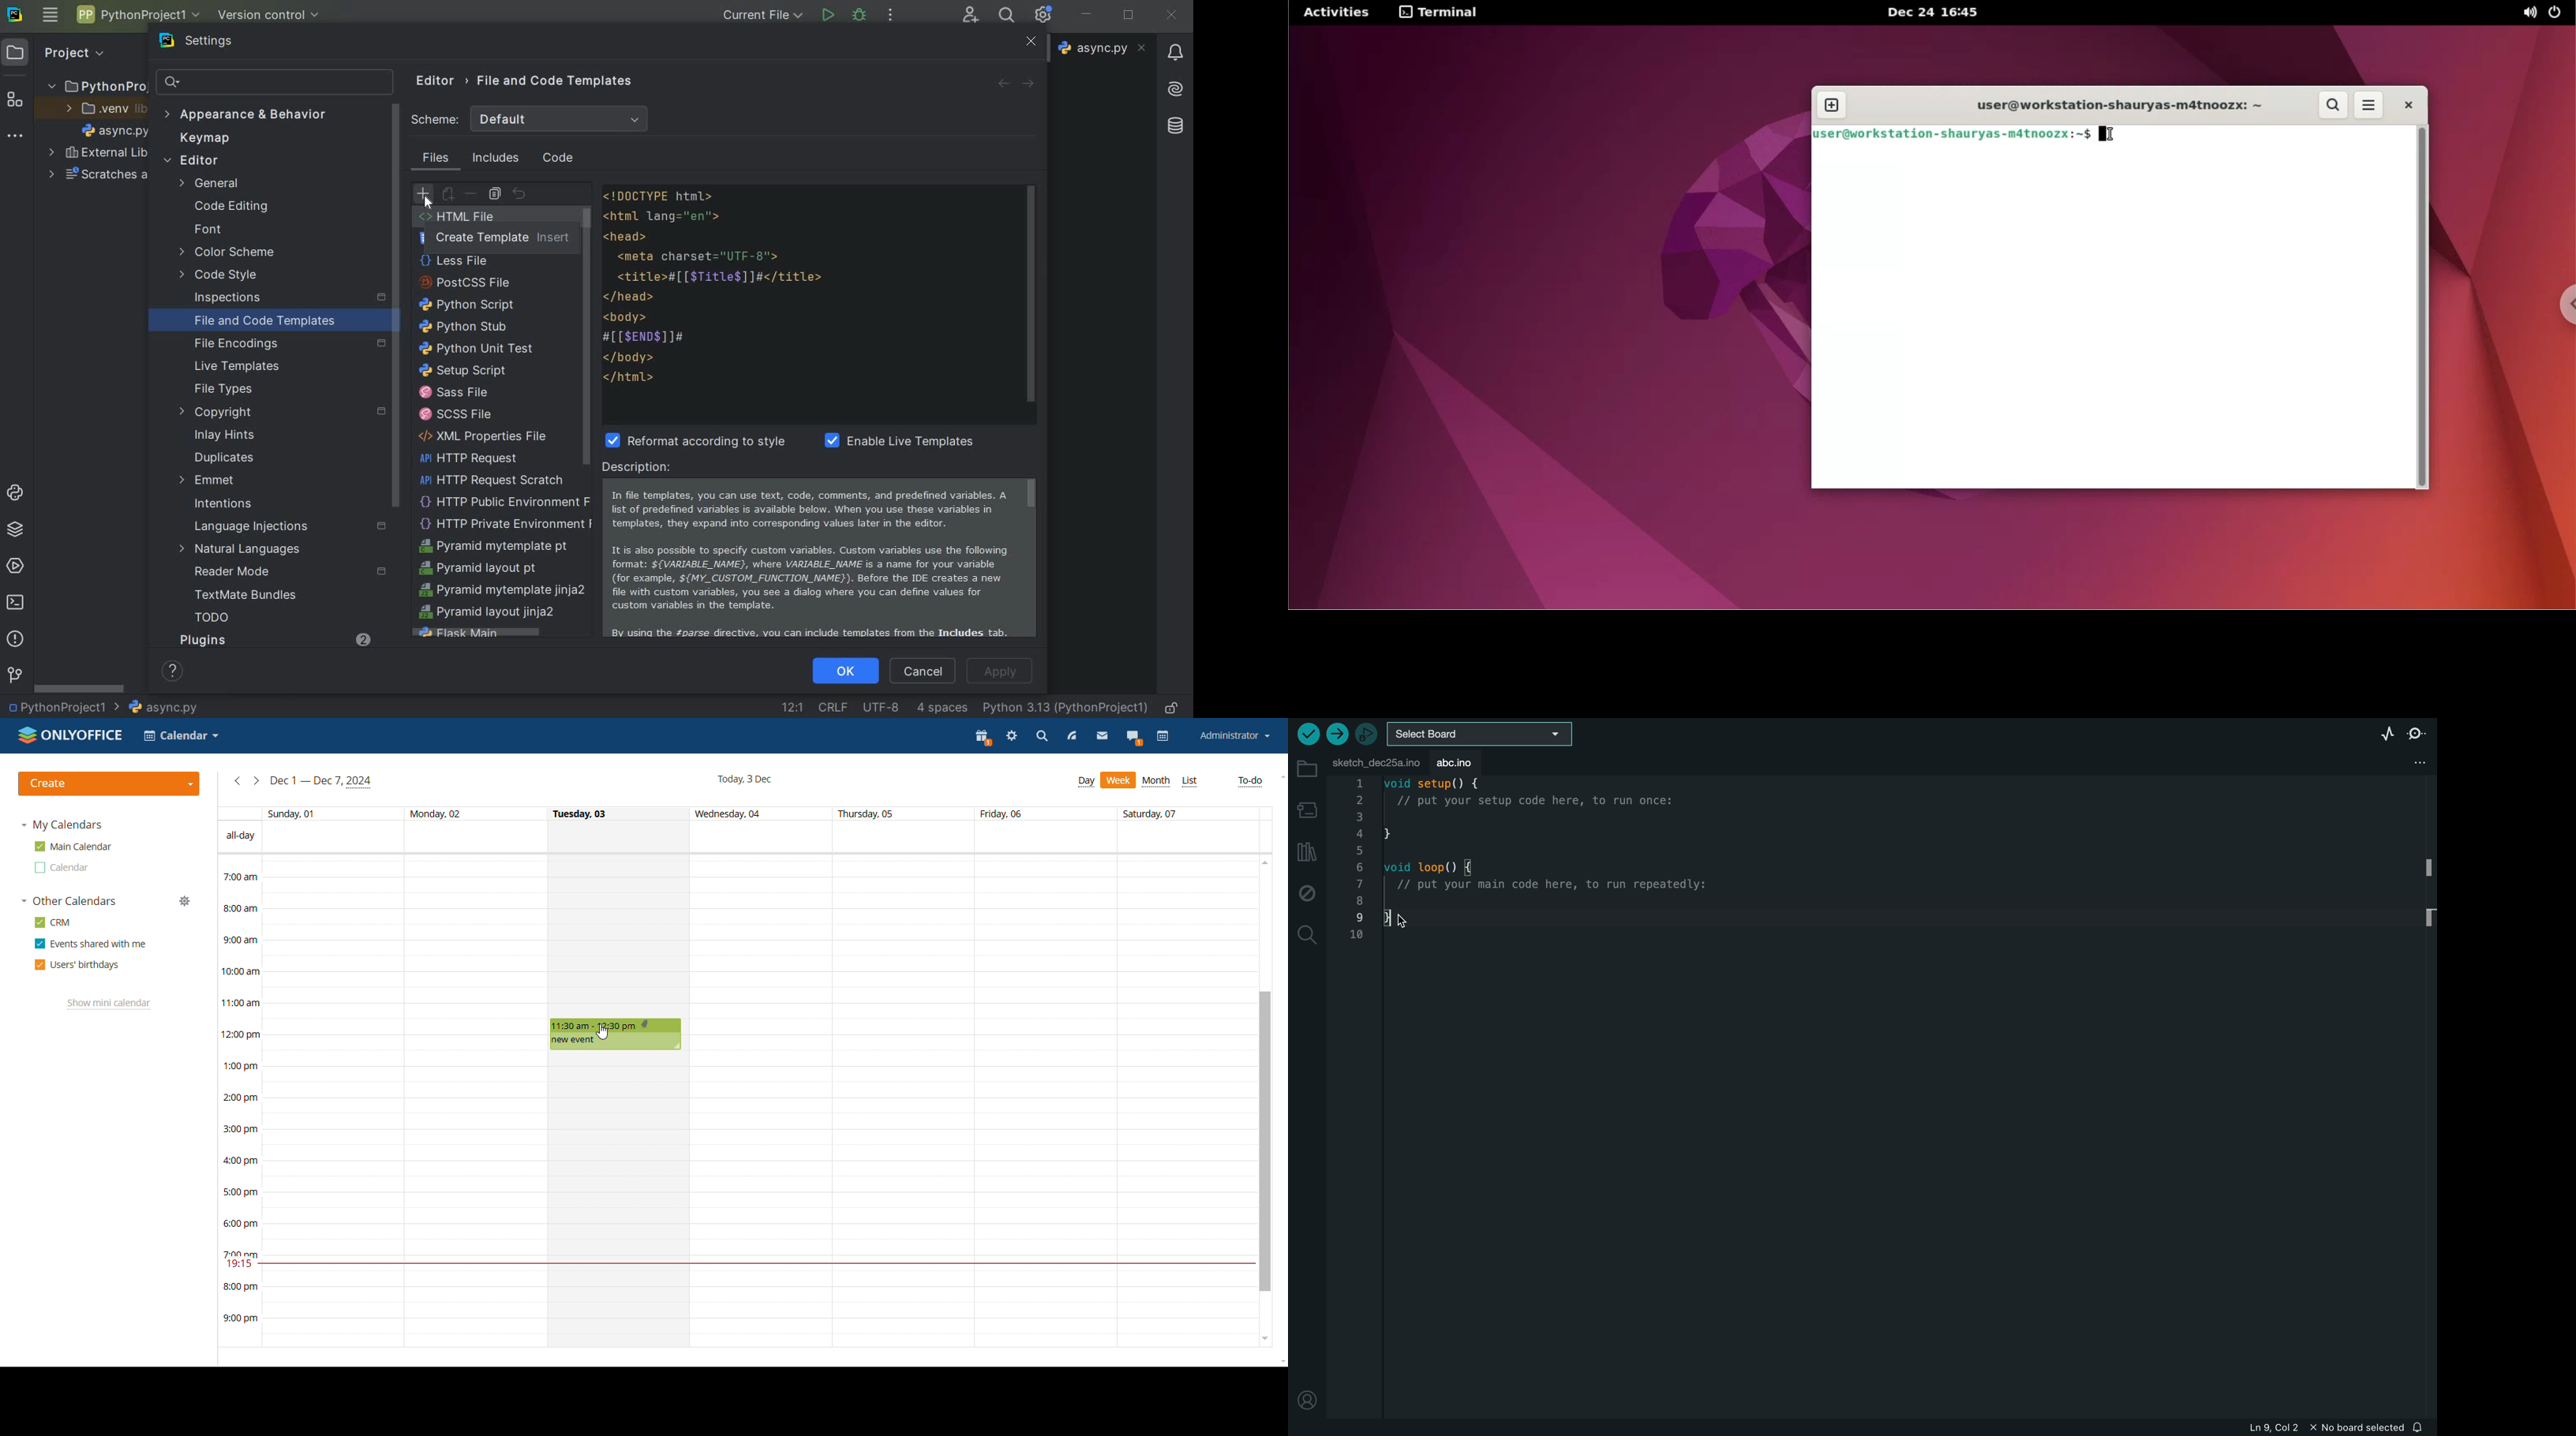 The height and width of the screenshot is (1456, 2576). Describe the element at coordinates (397, 349) in the screenshot. I see `scrollbar` at that location.